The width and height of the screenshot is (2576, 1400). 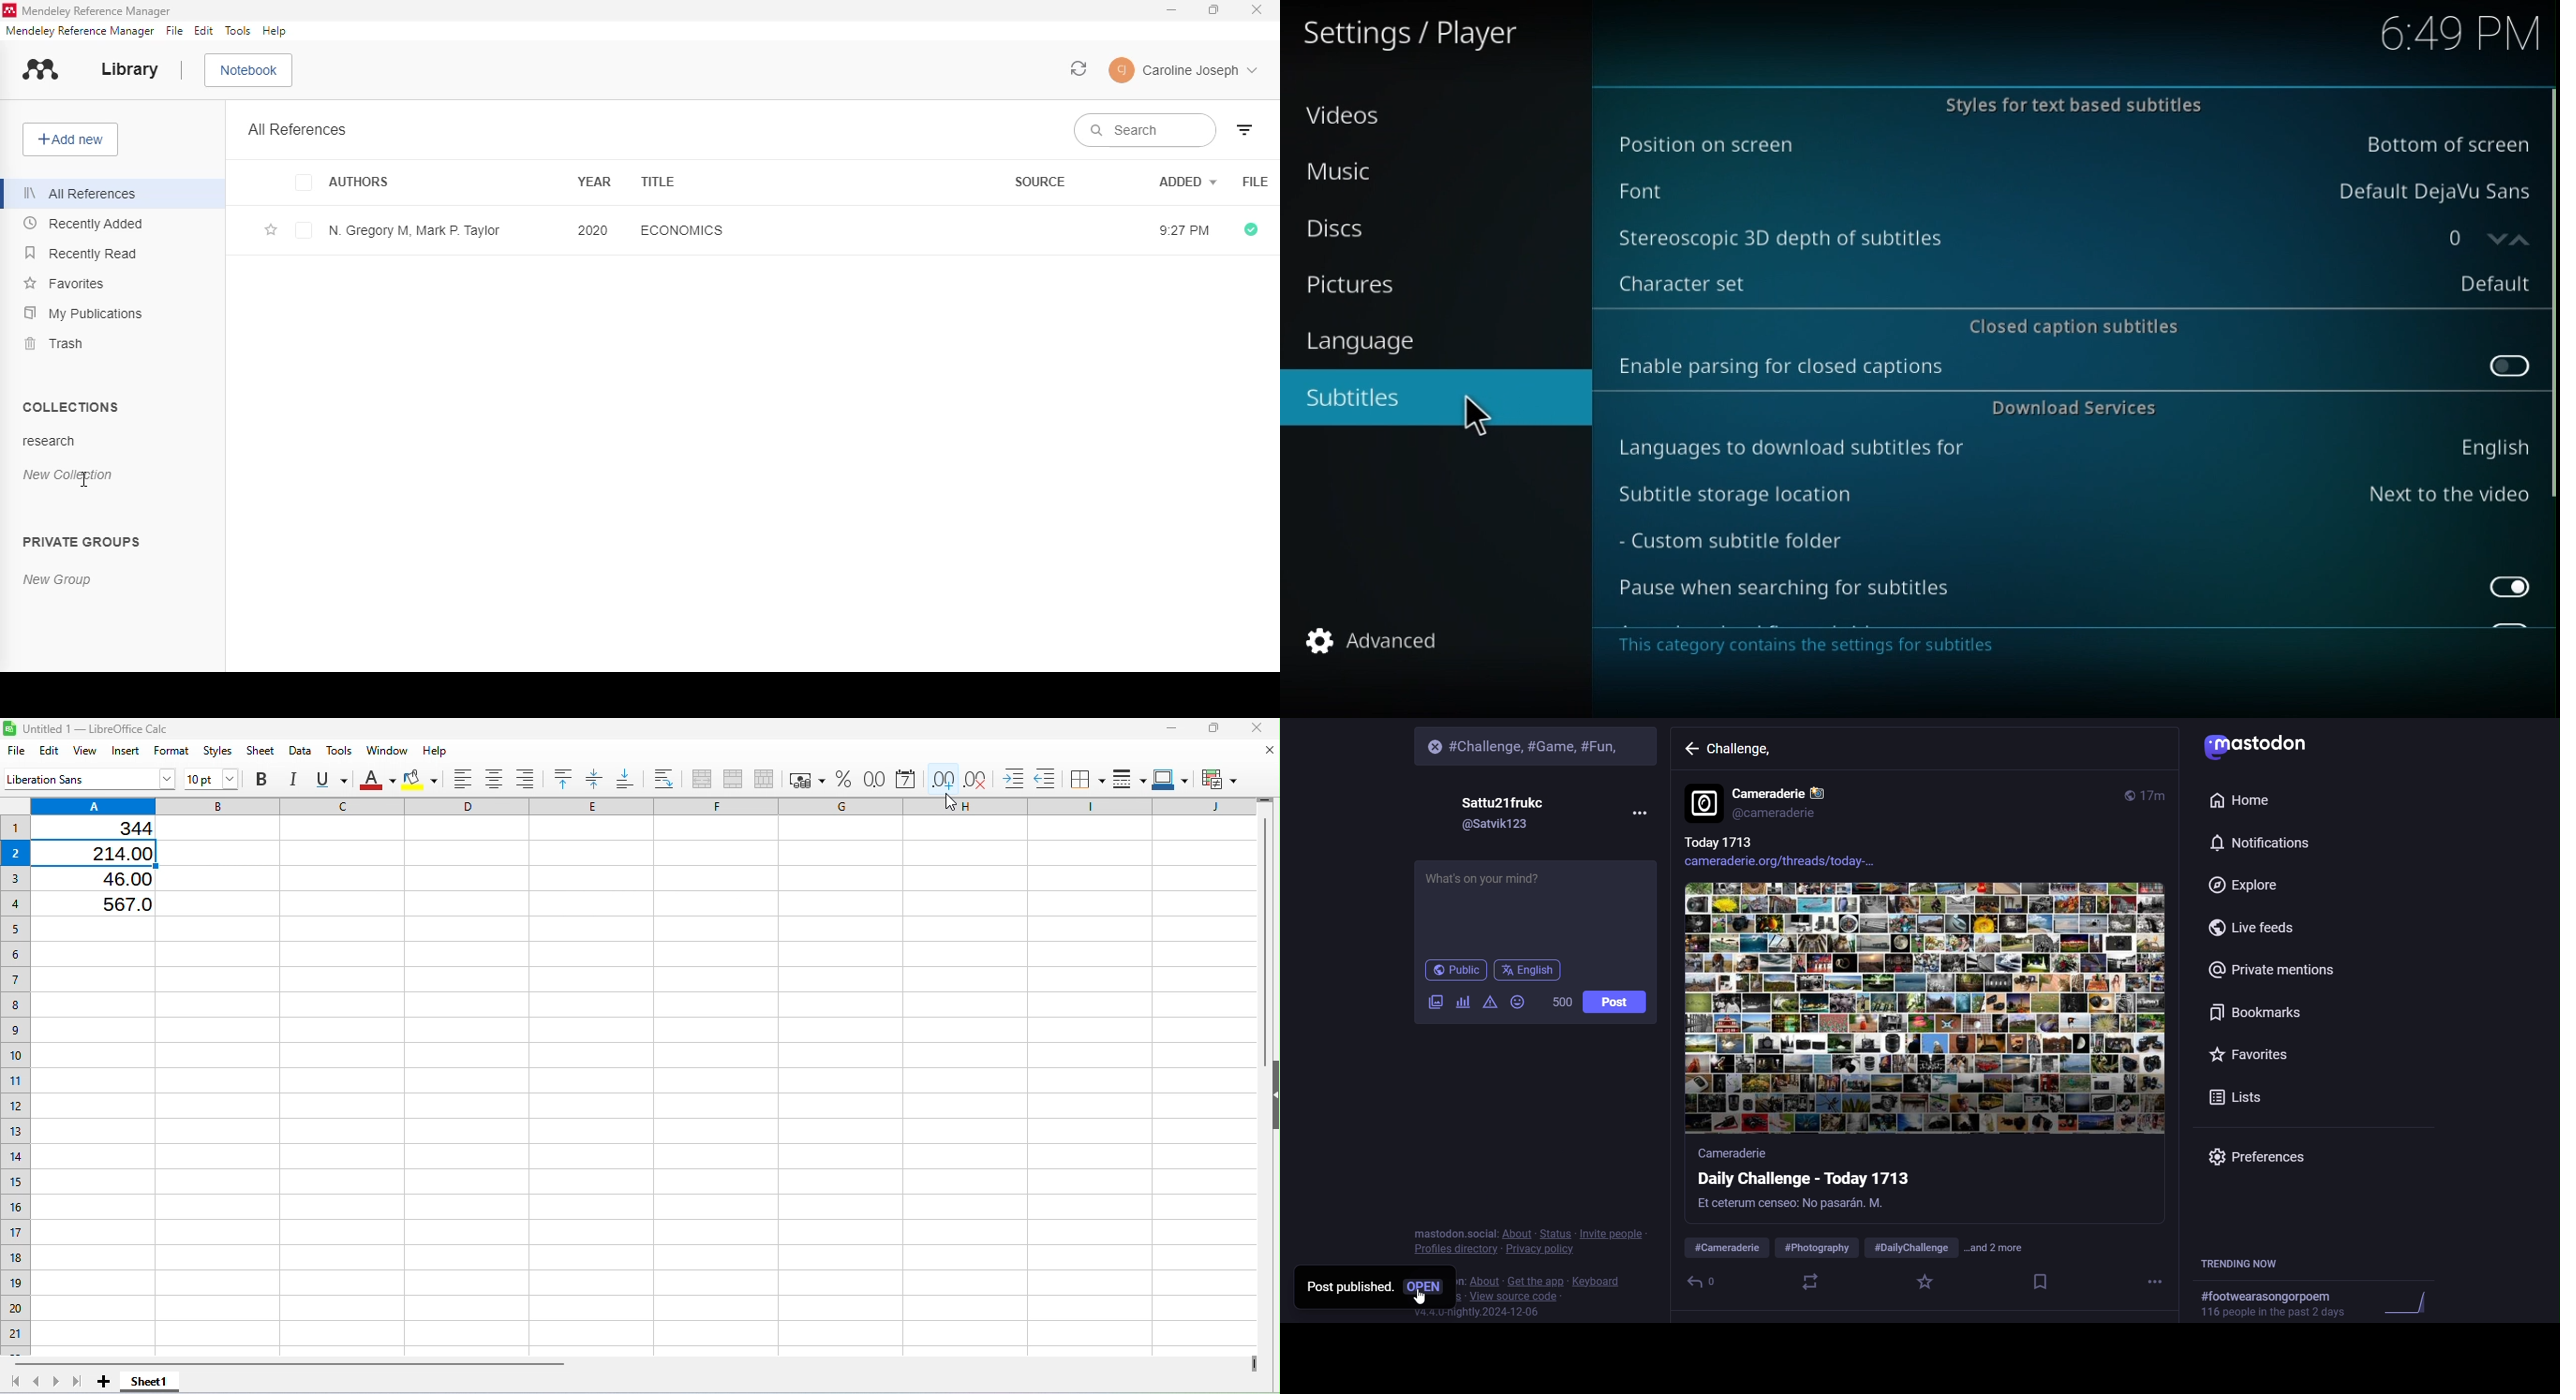 What do you see at coordinates (1434, 35) in the screenshot?
I see `Settings/player` at bounding box center [1434, 35].